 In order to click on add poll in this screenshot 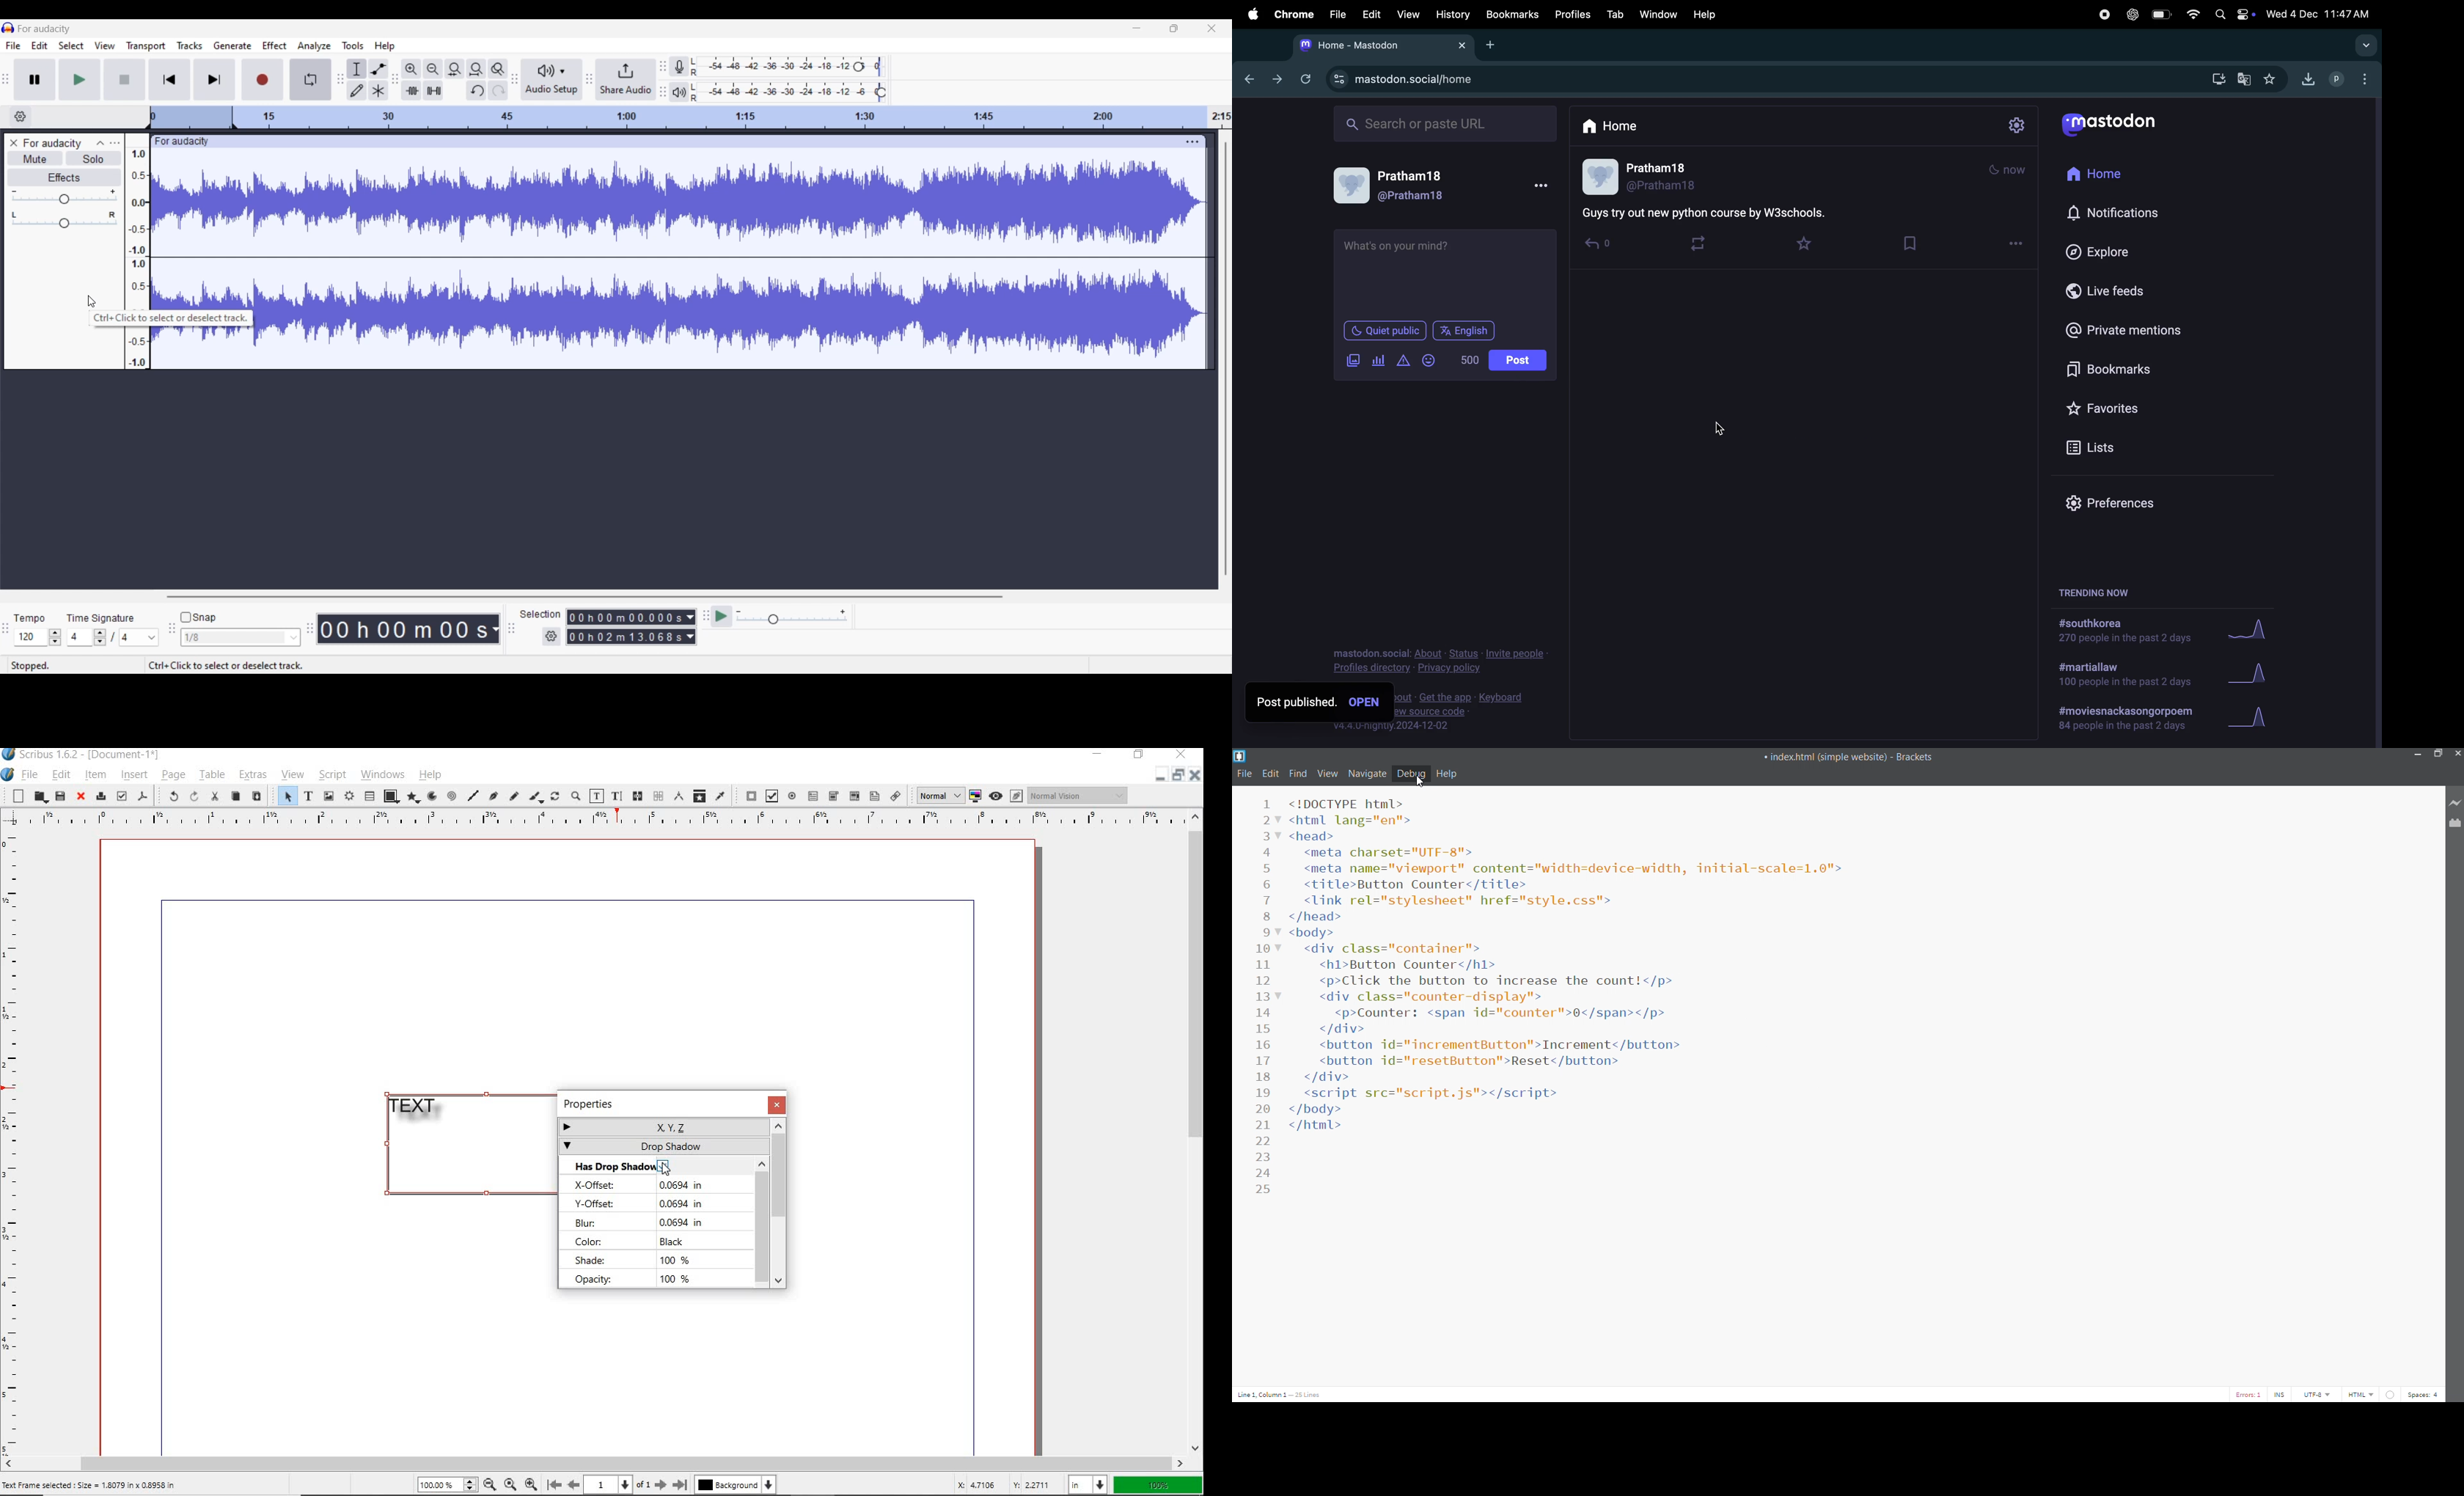, I will do `click(1379, 359)`.